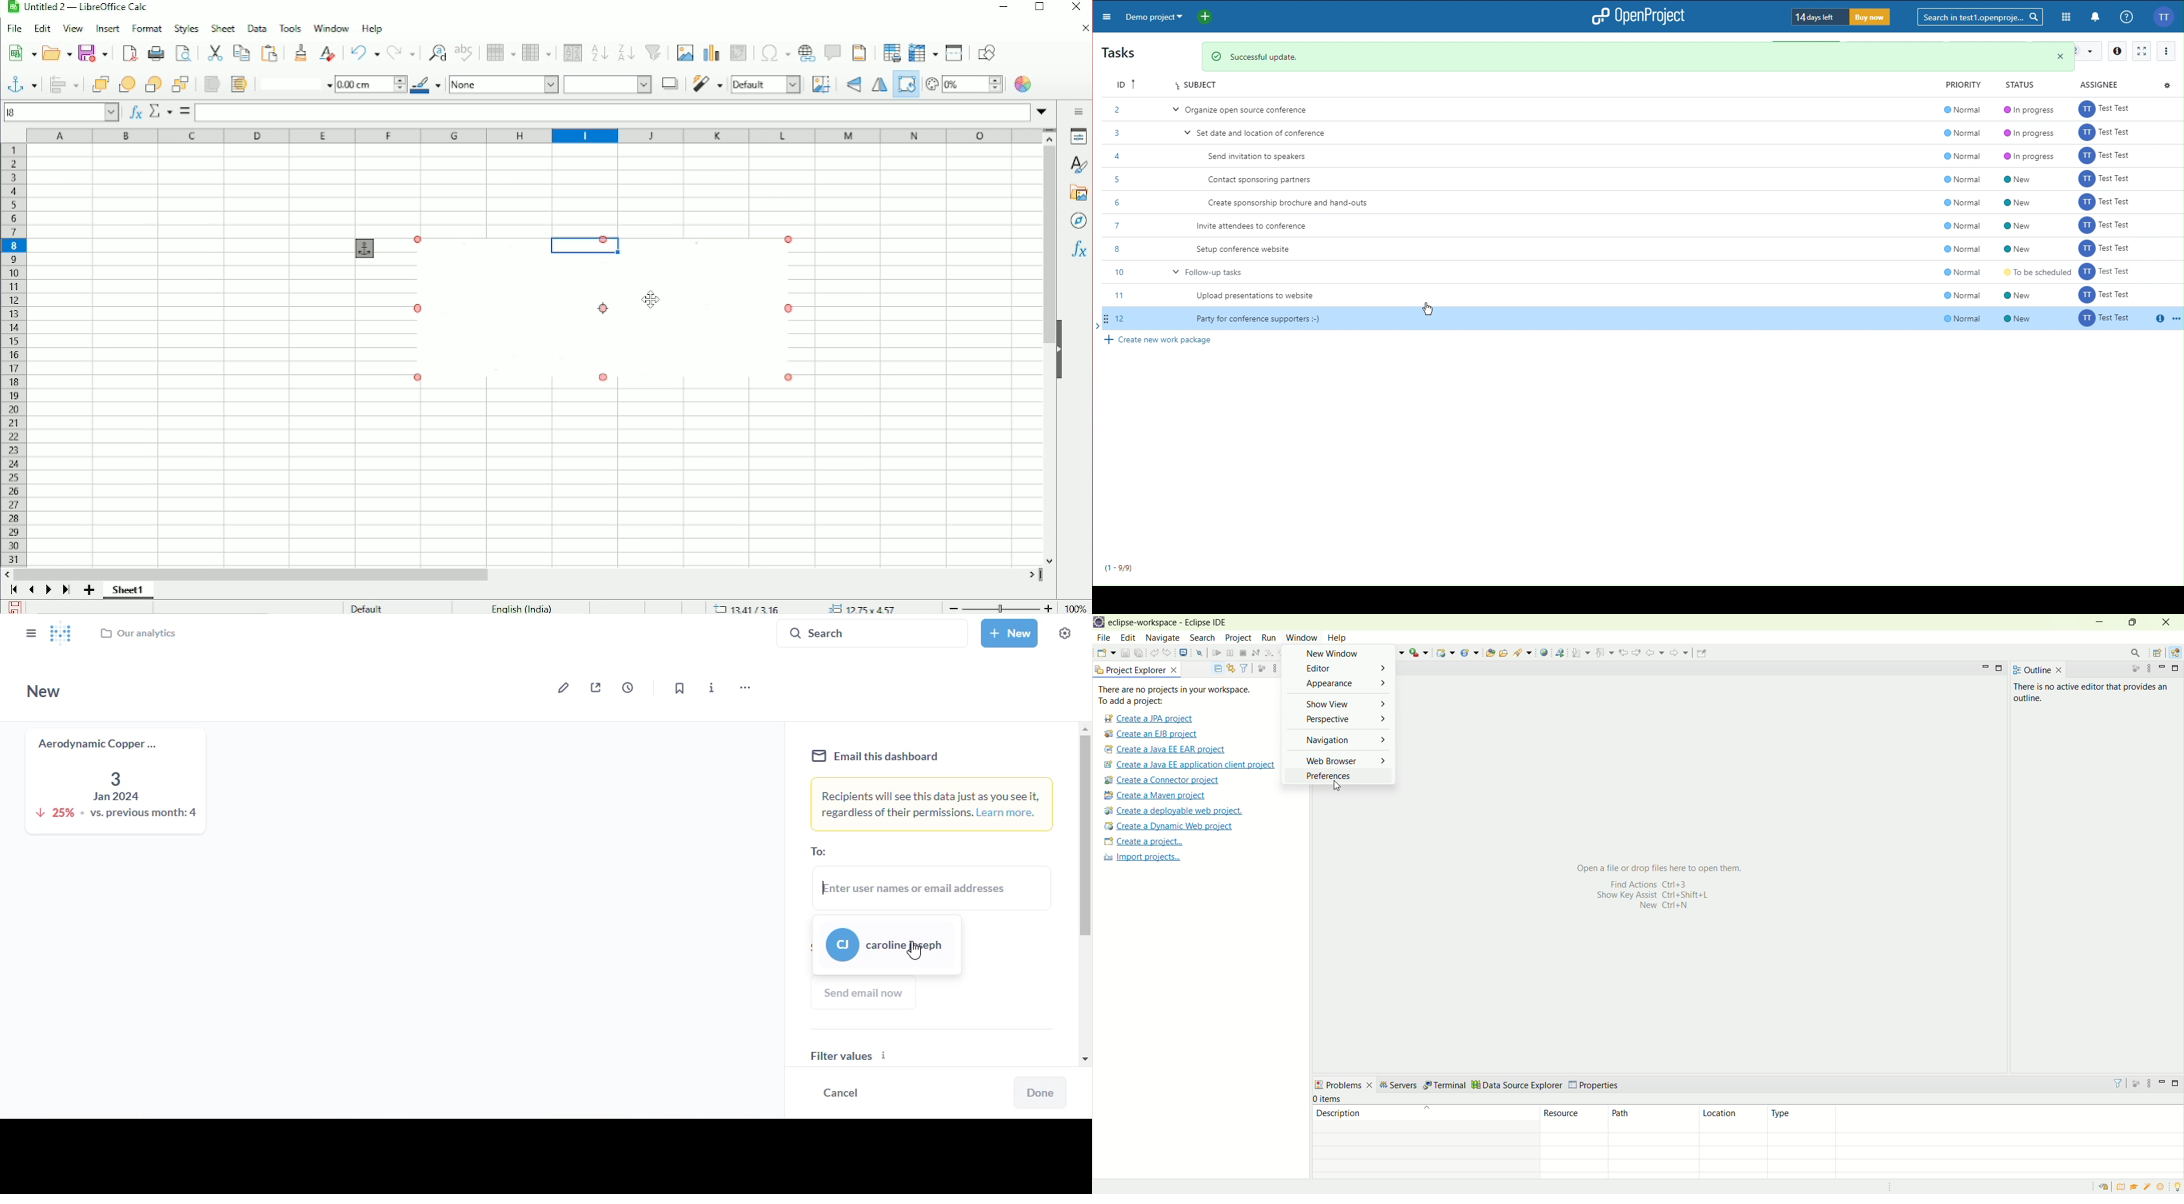 Image resolution: width=2184 pixels, height=1204 pixels. What do you see at coordinates (1656, 886) in the screenshot?
I see `Open afile or drop files here to open them.
Find Actions Ctrl+3
Show Key Assist Ctri+Shift+L
New Ctrl+N` at bounding box center [1656, 886].